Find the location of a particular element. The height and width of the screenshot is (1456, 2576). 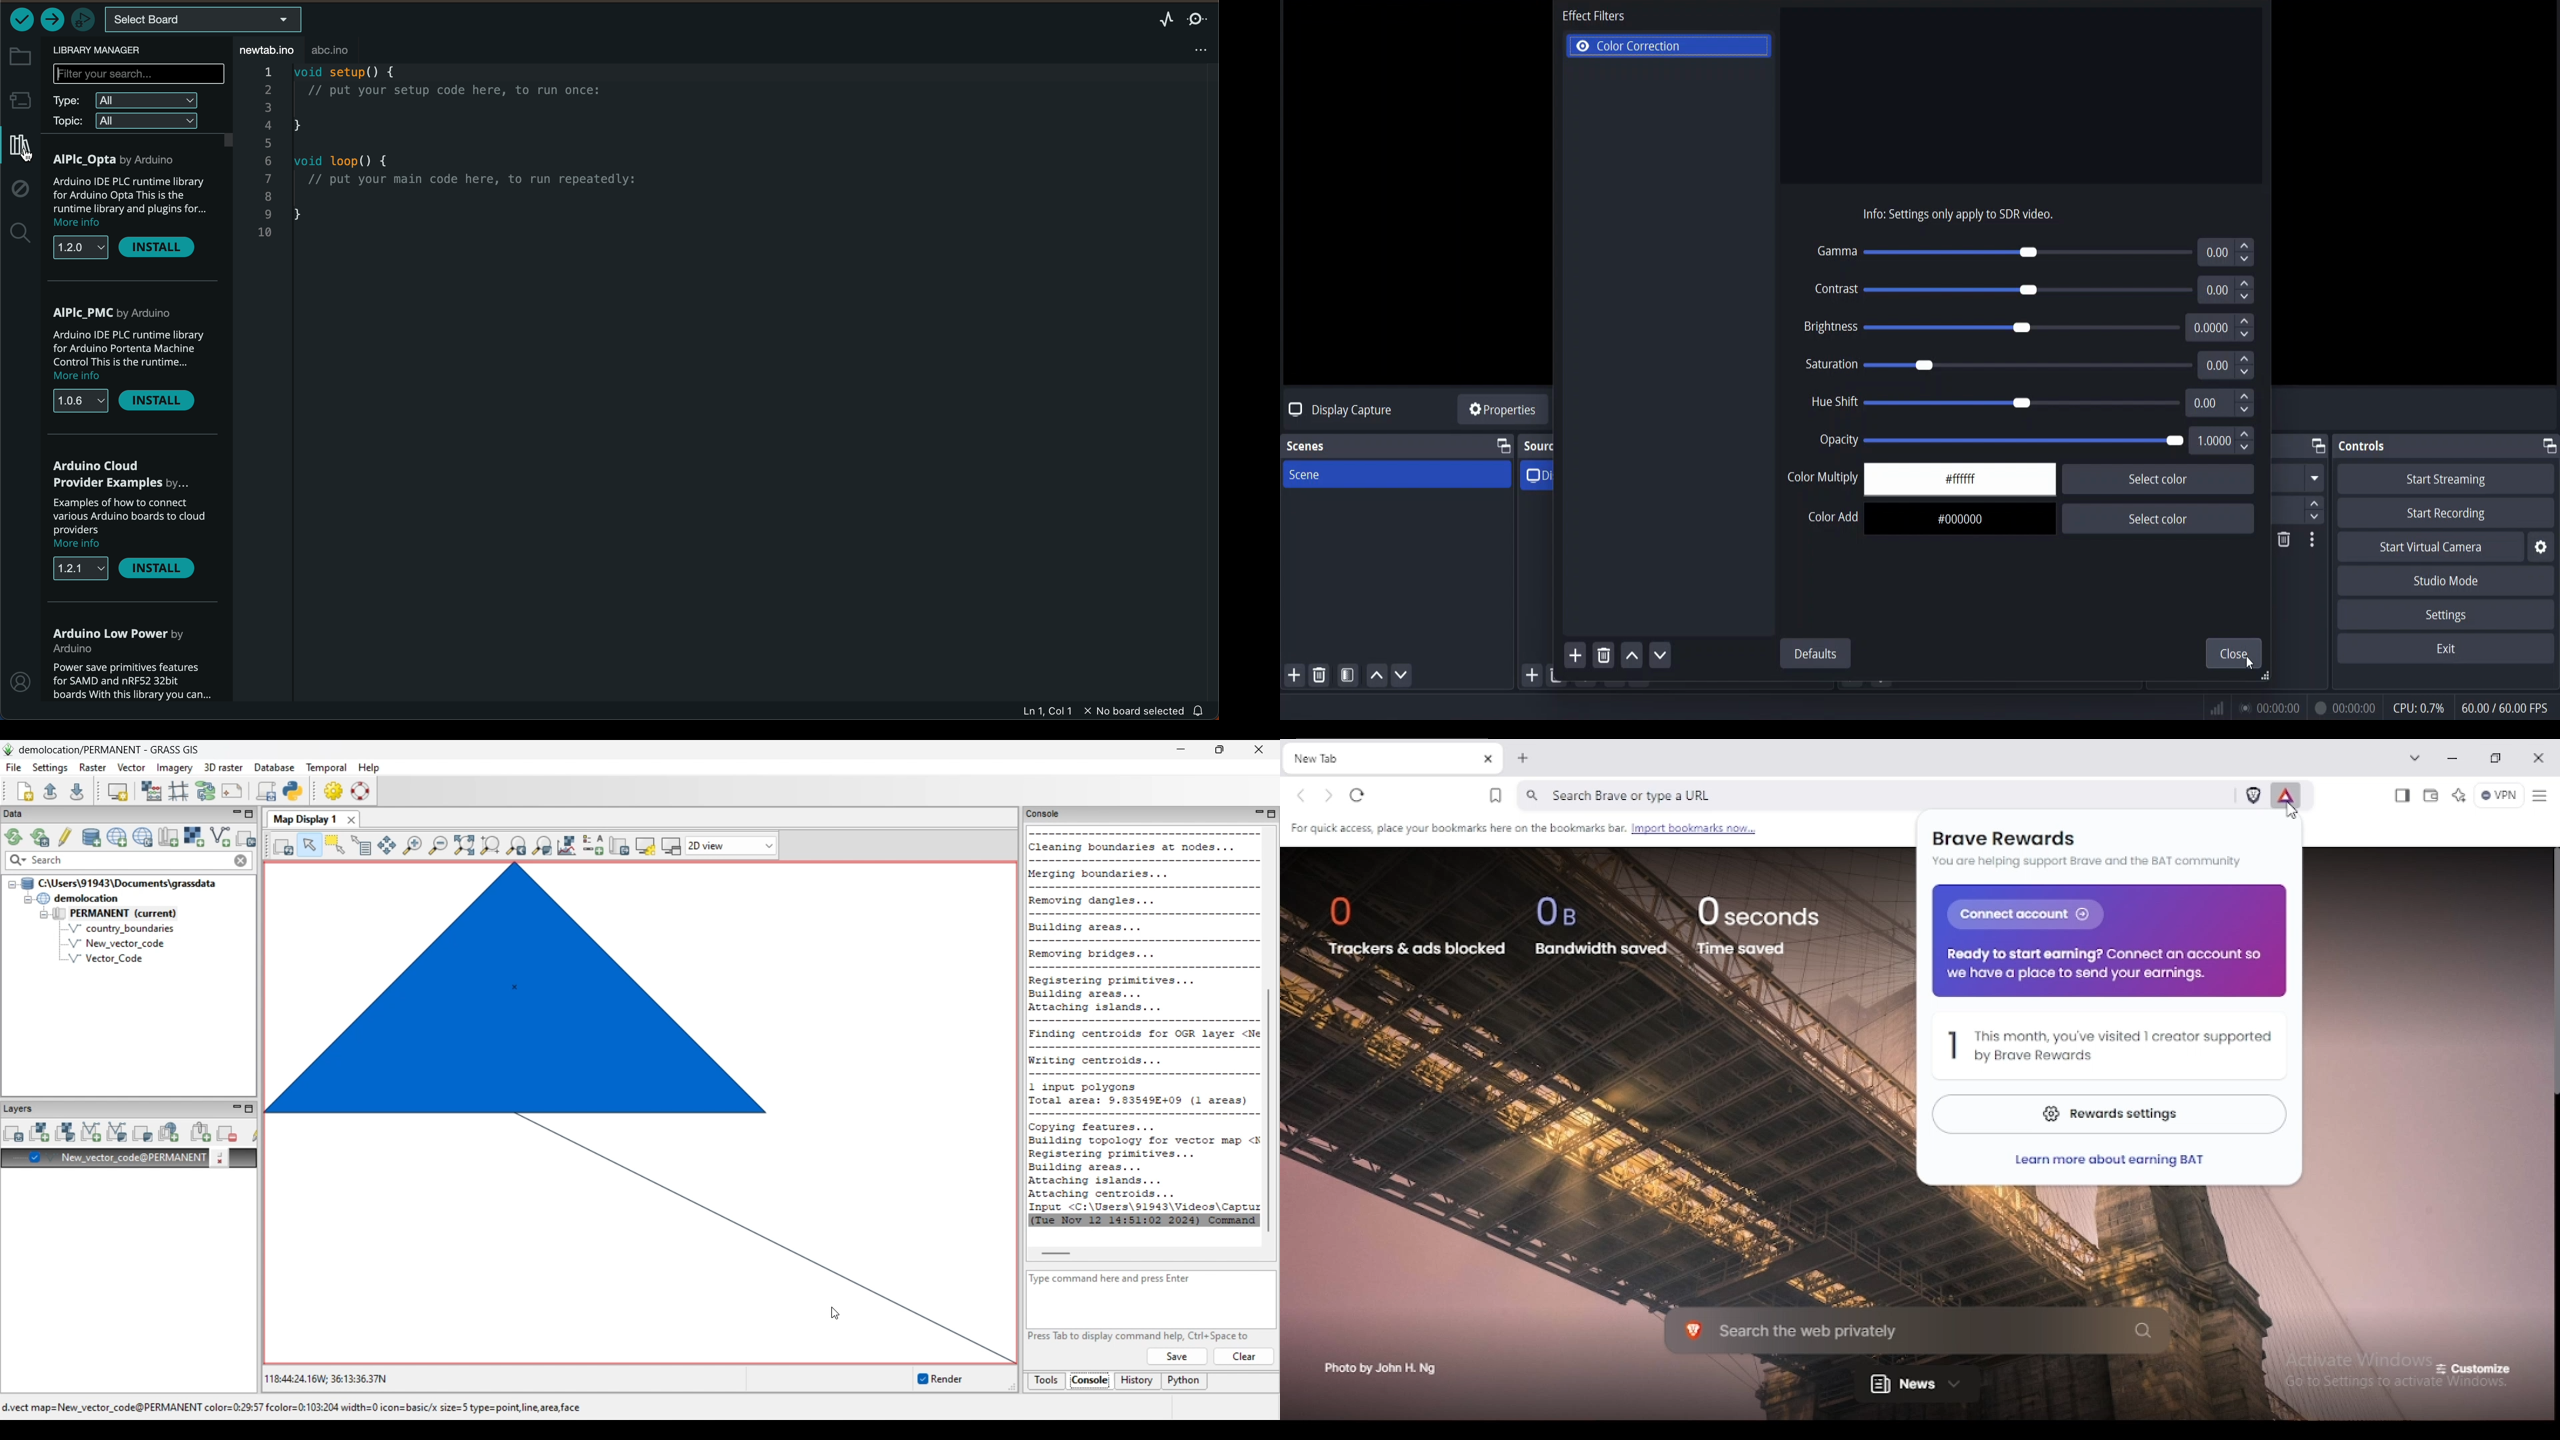

 is located at coordinates (2313, 543).